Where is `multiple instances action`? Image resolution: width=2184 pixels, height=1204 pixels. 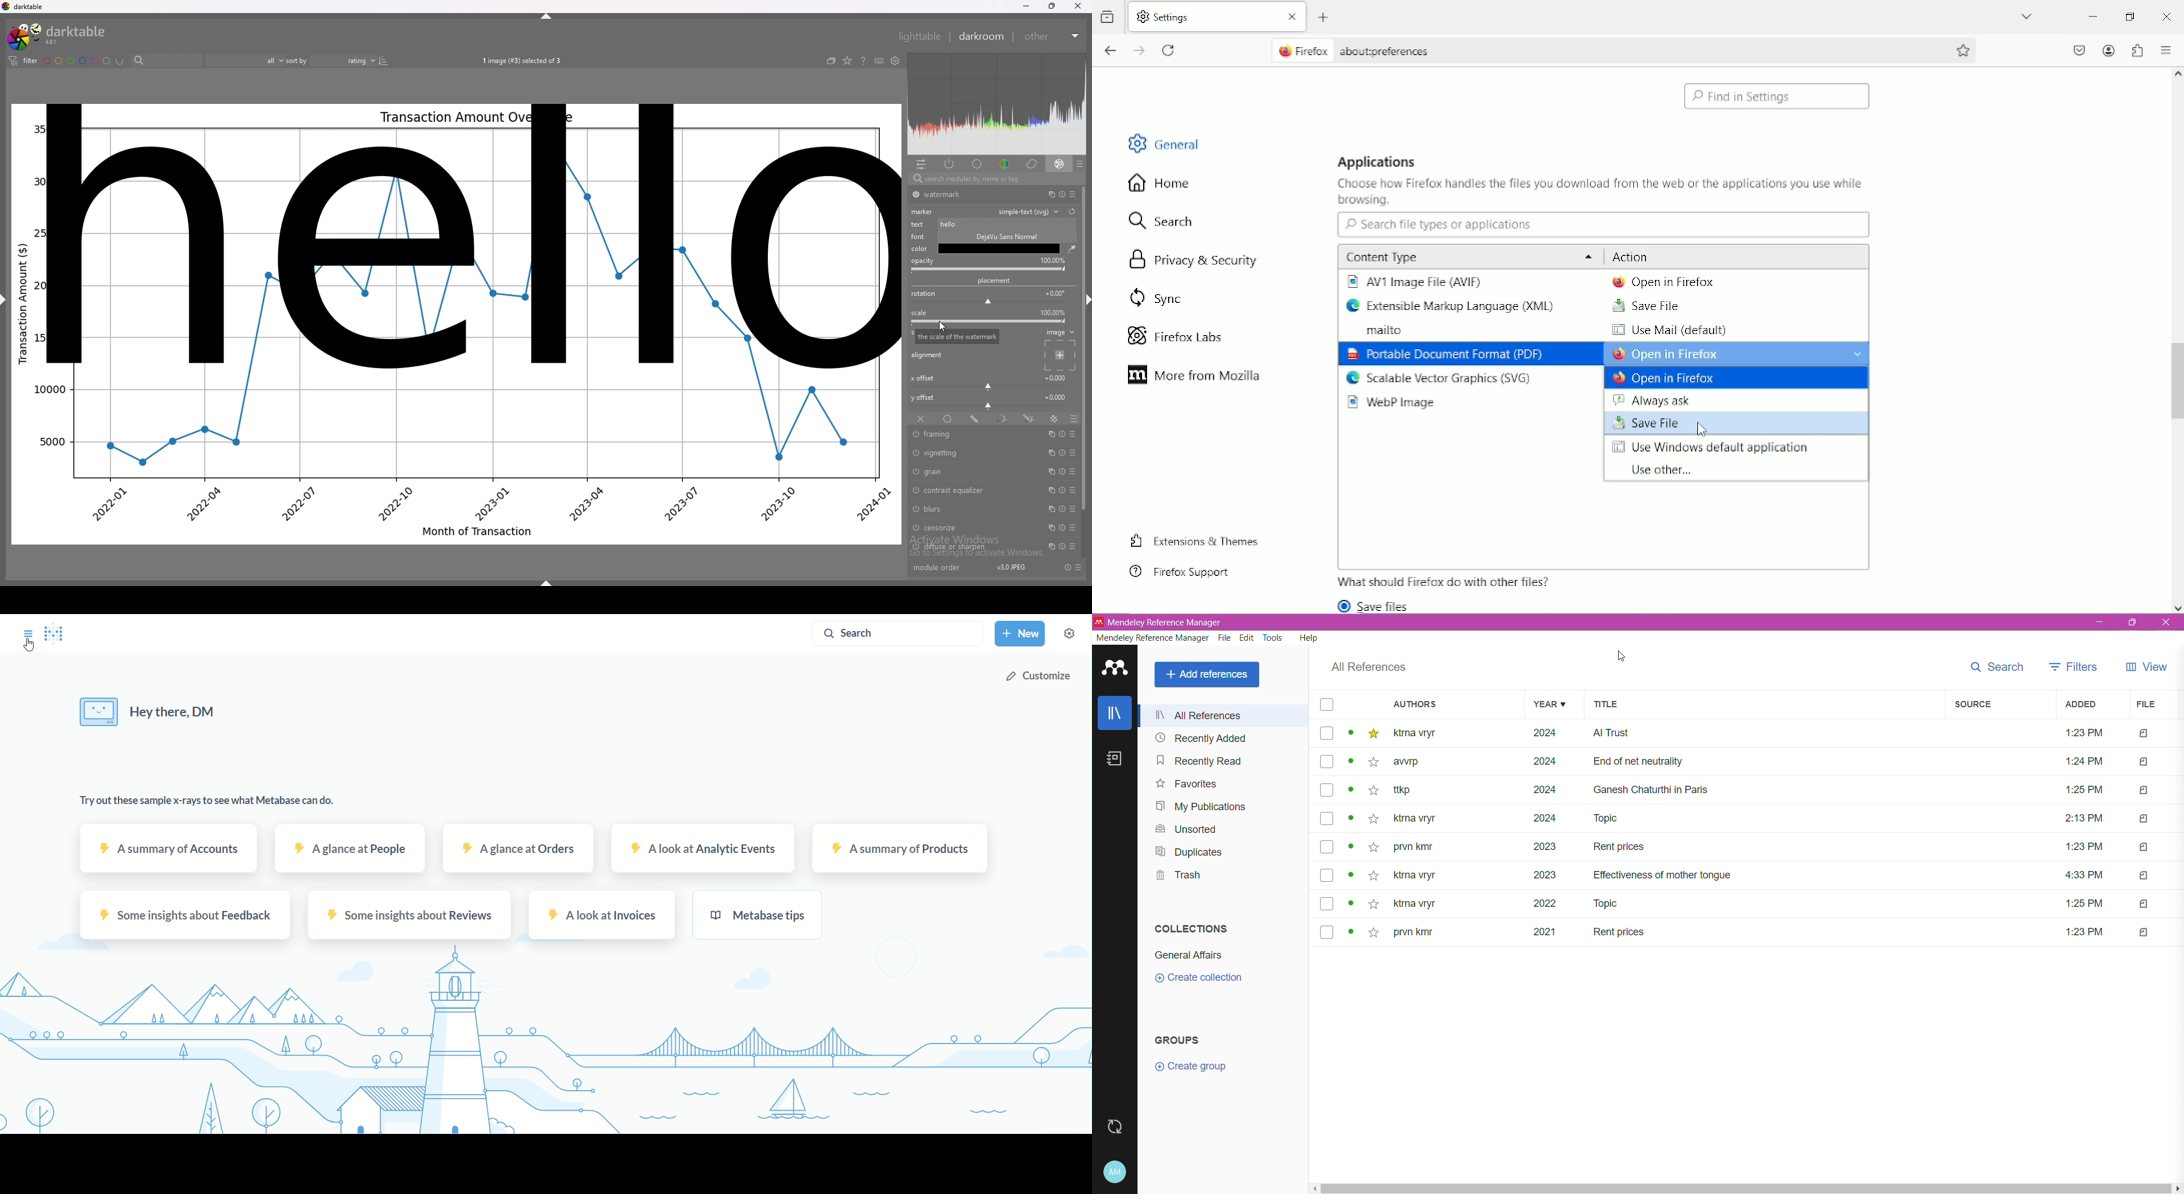
multiple instances action is located at coordinates (1050, 491).